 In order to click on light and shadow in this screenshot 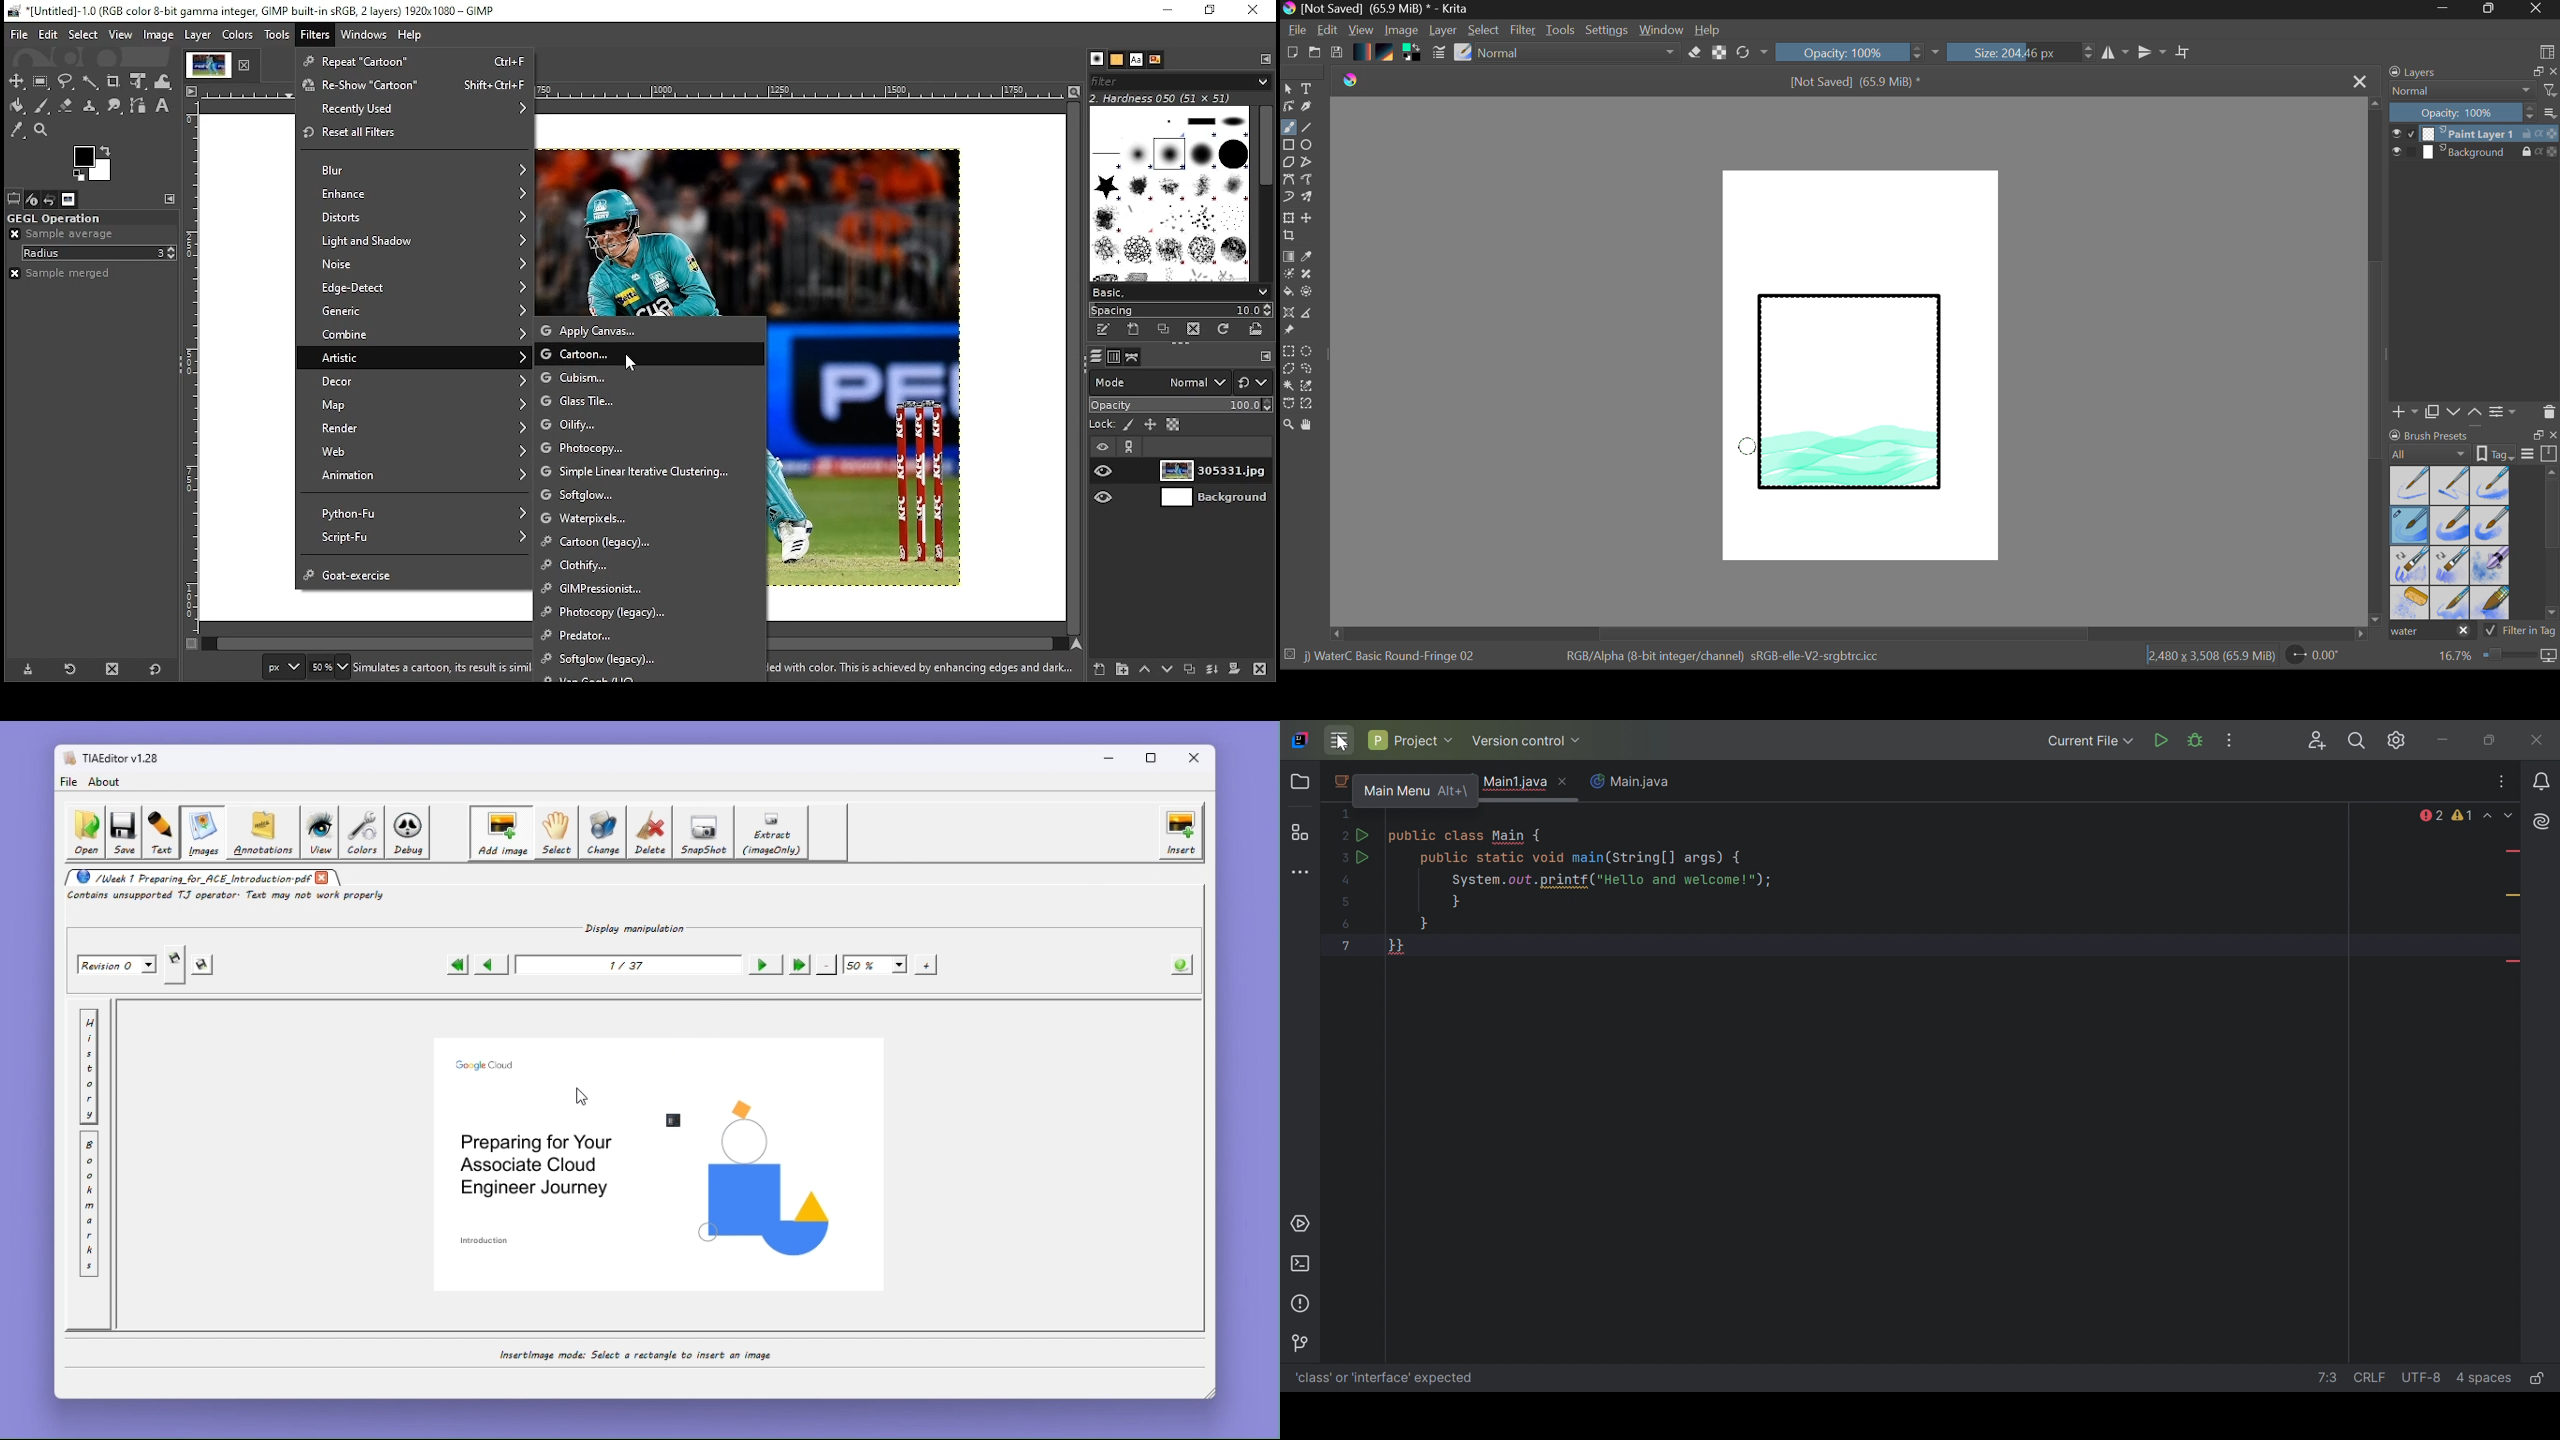, I will do `click(417, 241)`.